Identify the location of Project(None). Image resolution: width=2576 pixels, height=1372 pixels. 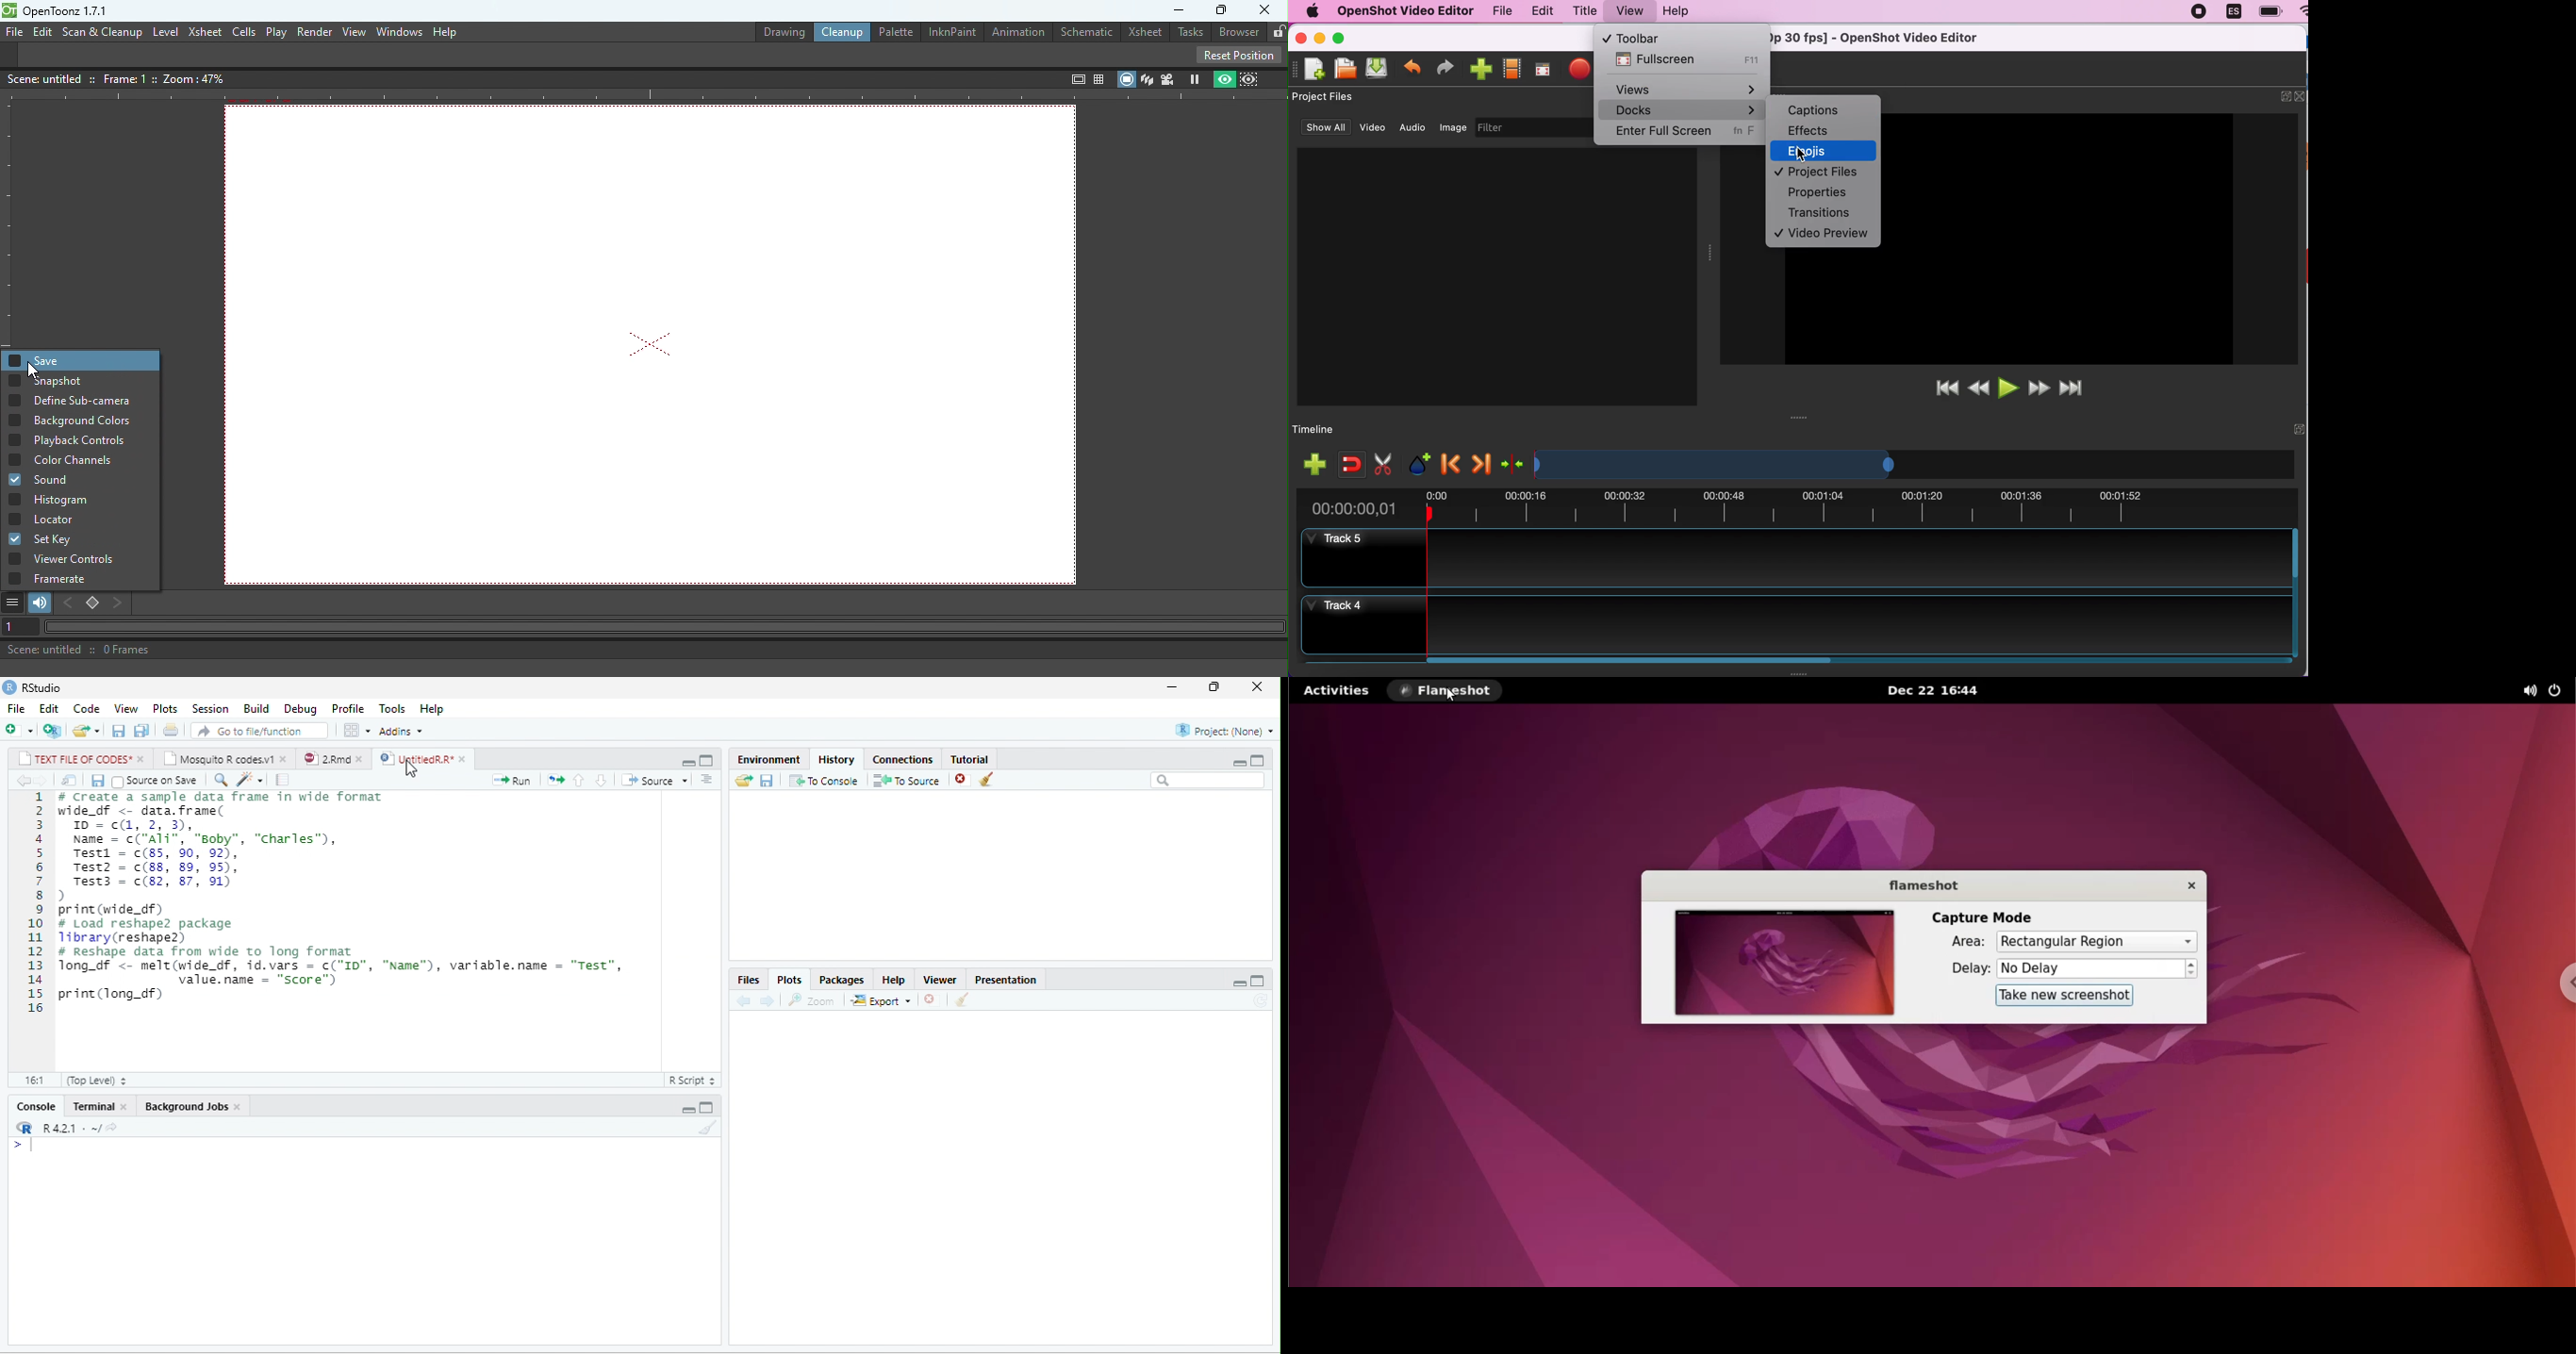
(1225, 730).